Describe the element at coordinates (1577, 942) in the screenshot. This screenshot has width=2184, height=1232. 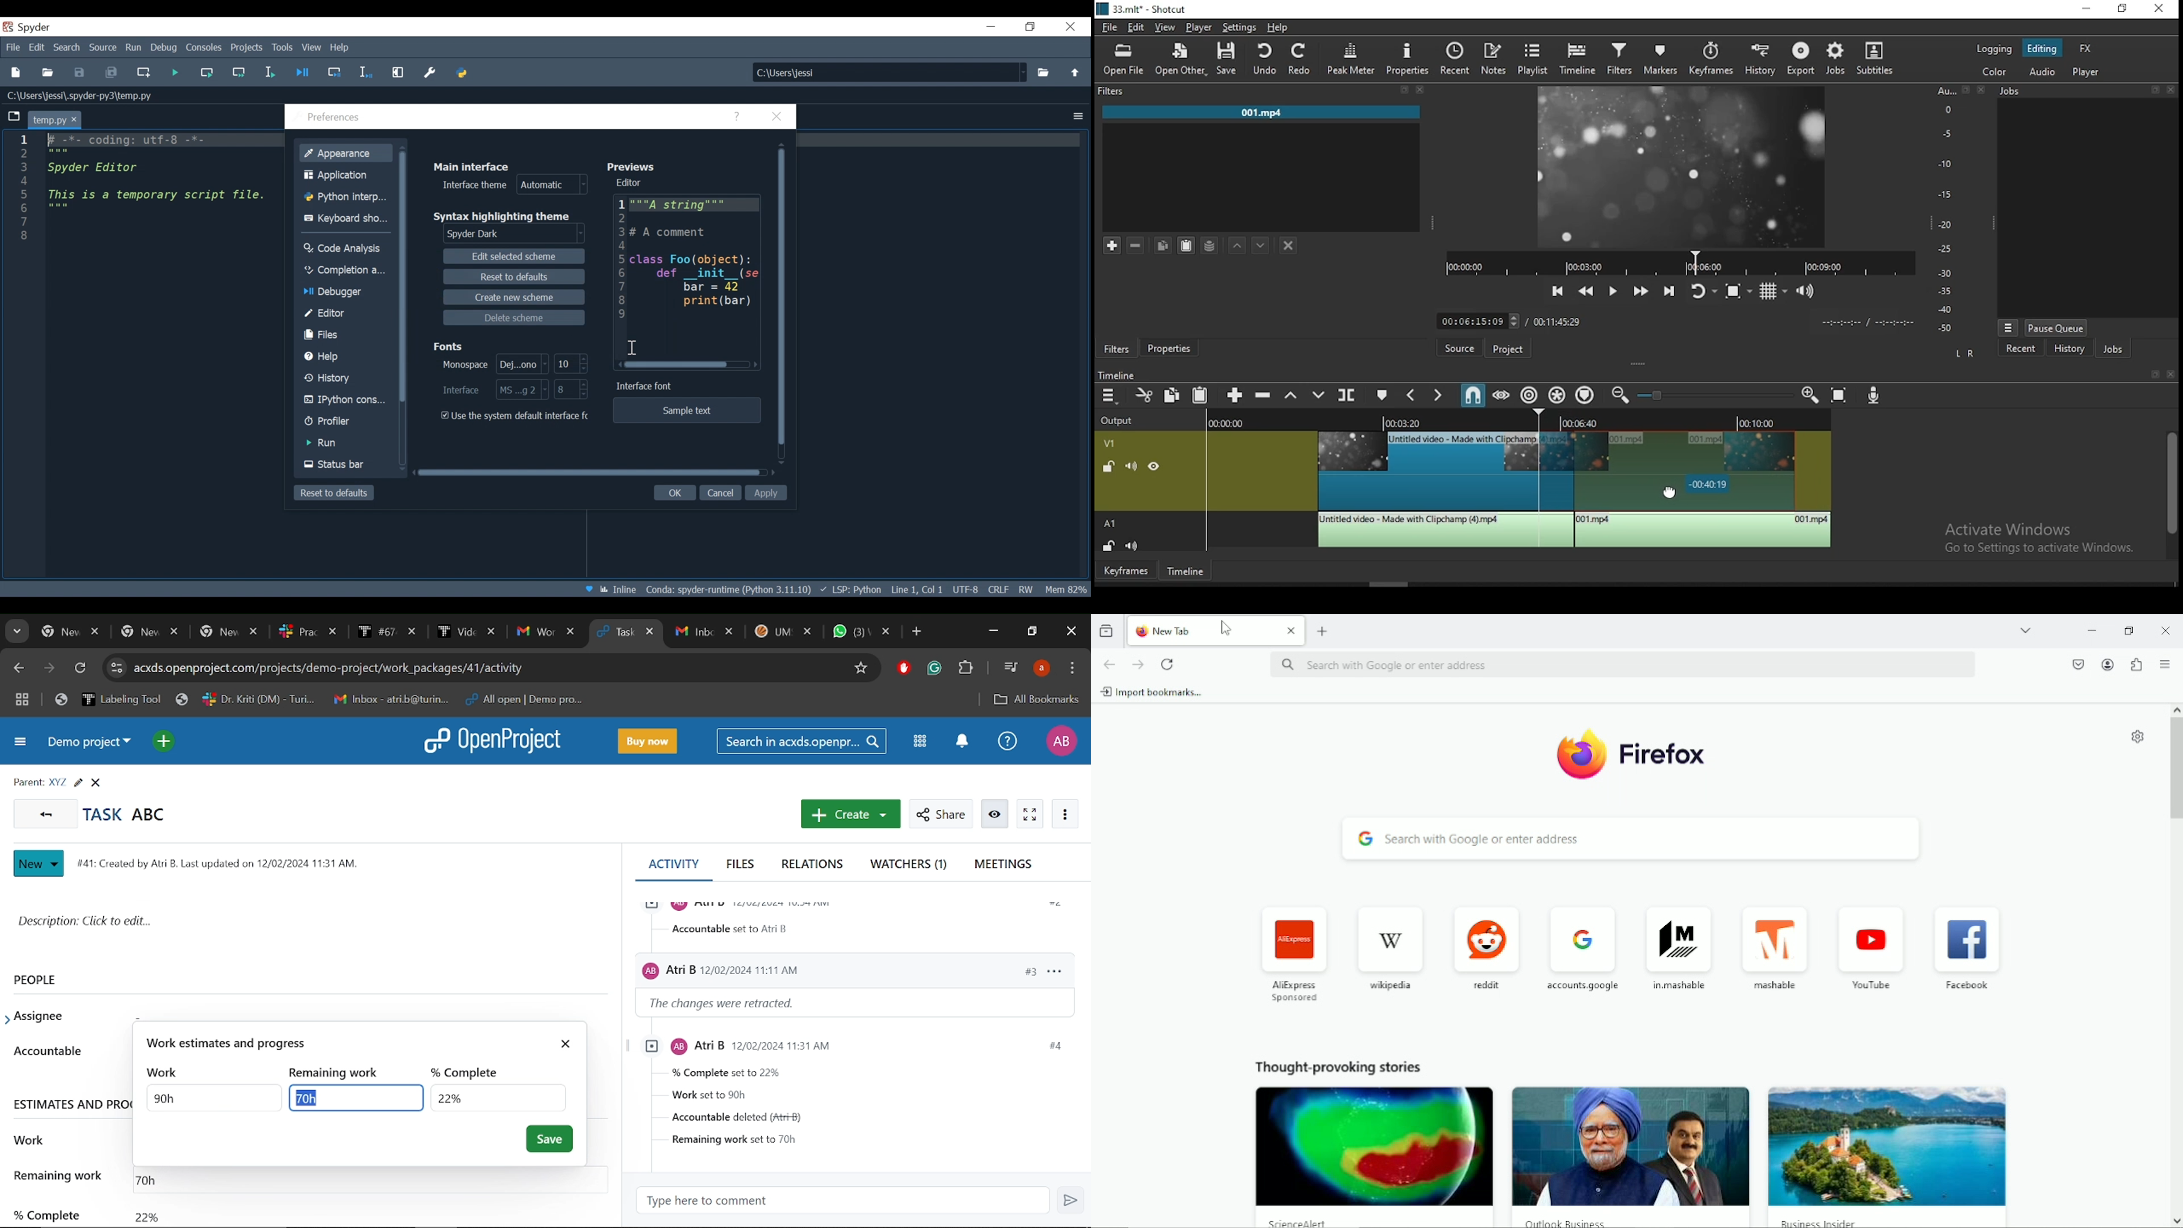
I see `account google` at that location.